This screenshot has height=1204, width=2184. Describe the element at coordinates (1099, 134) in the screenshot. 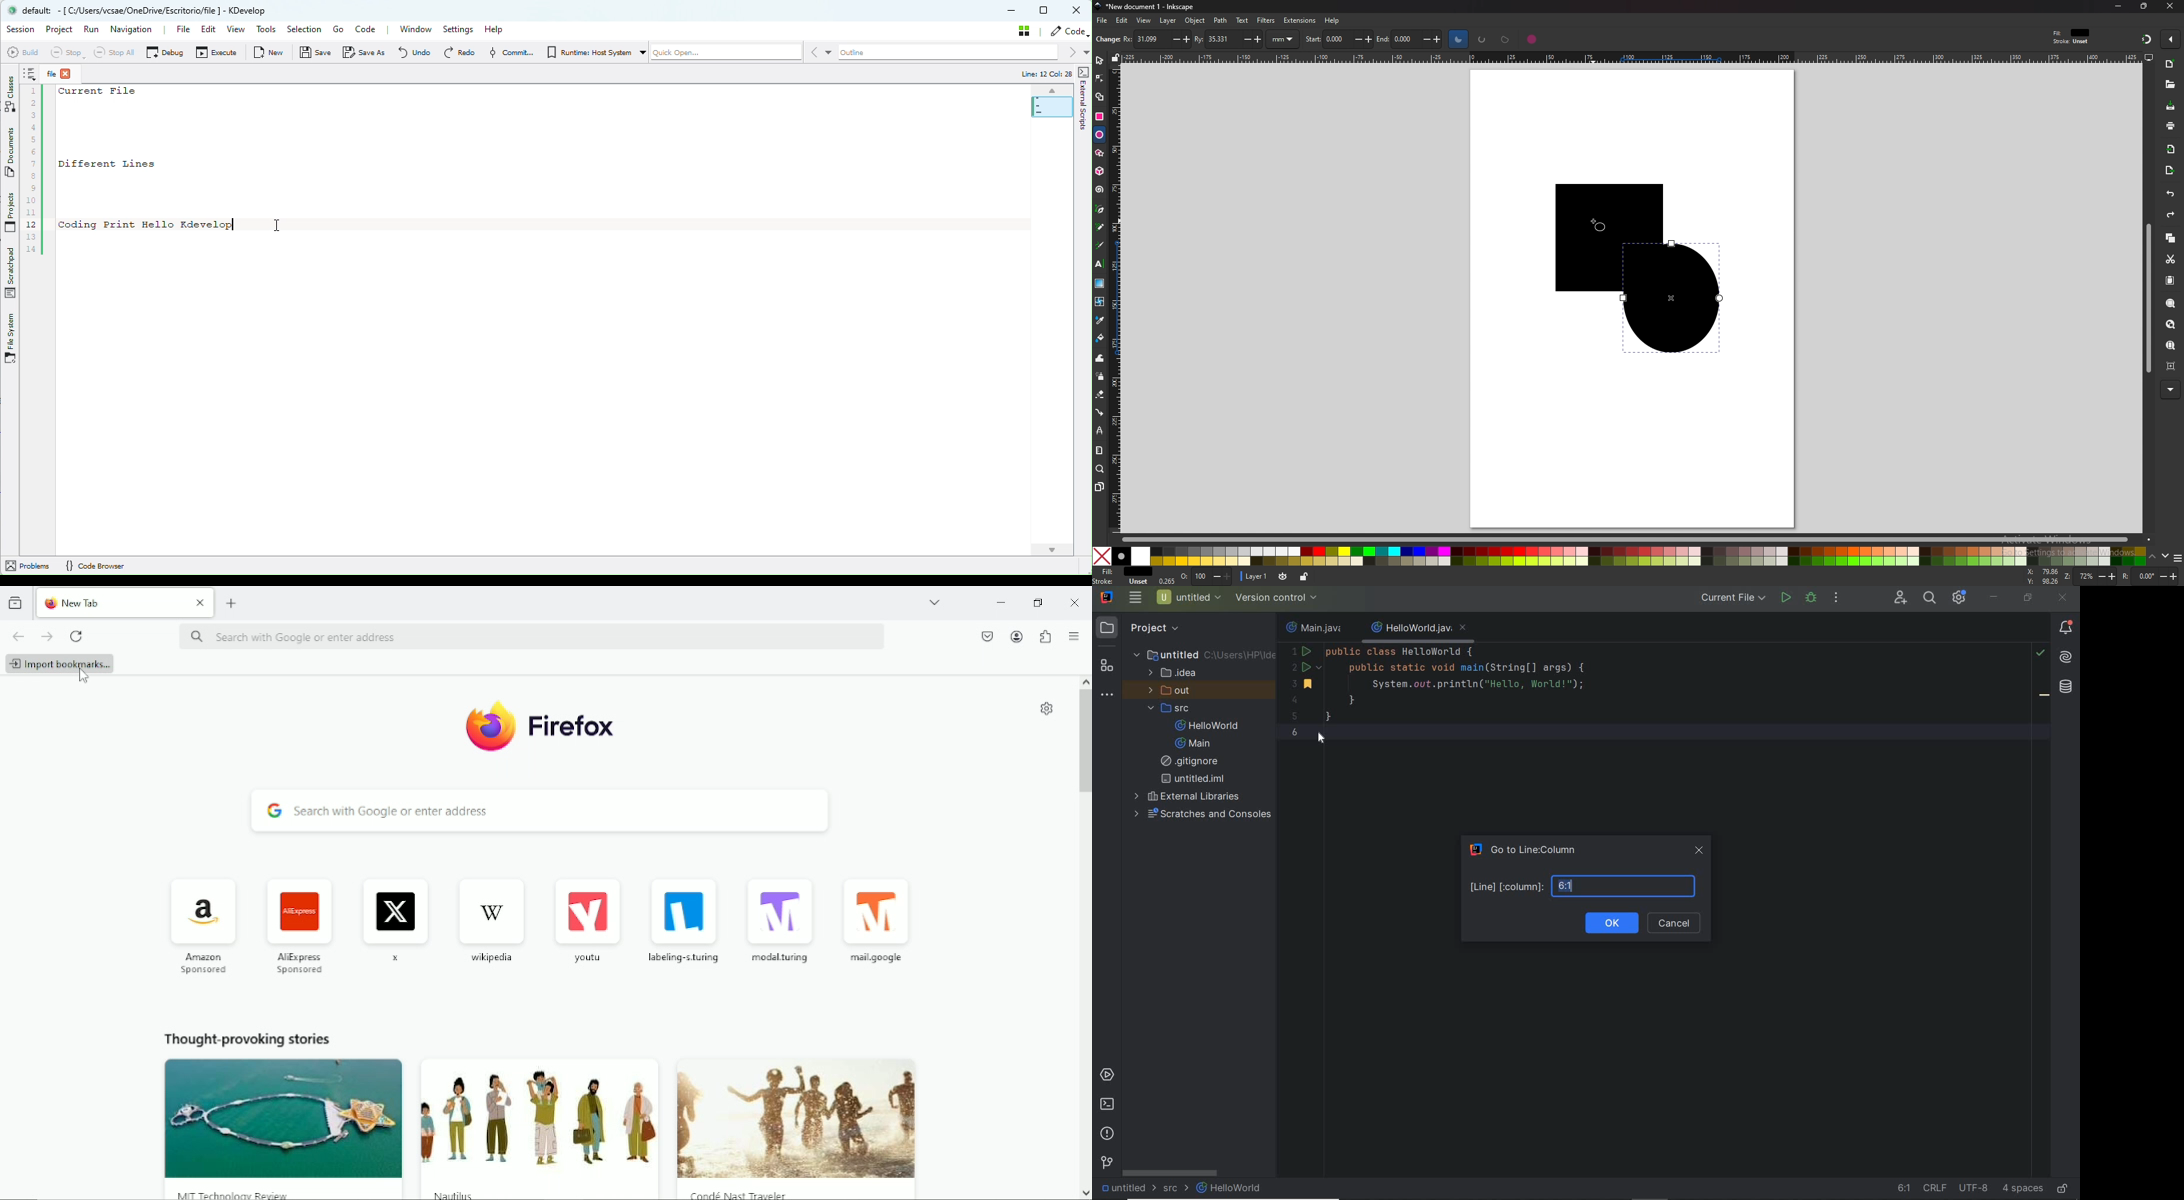

I see `ellipse` at that location.